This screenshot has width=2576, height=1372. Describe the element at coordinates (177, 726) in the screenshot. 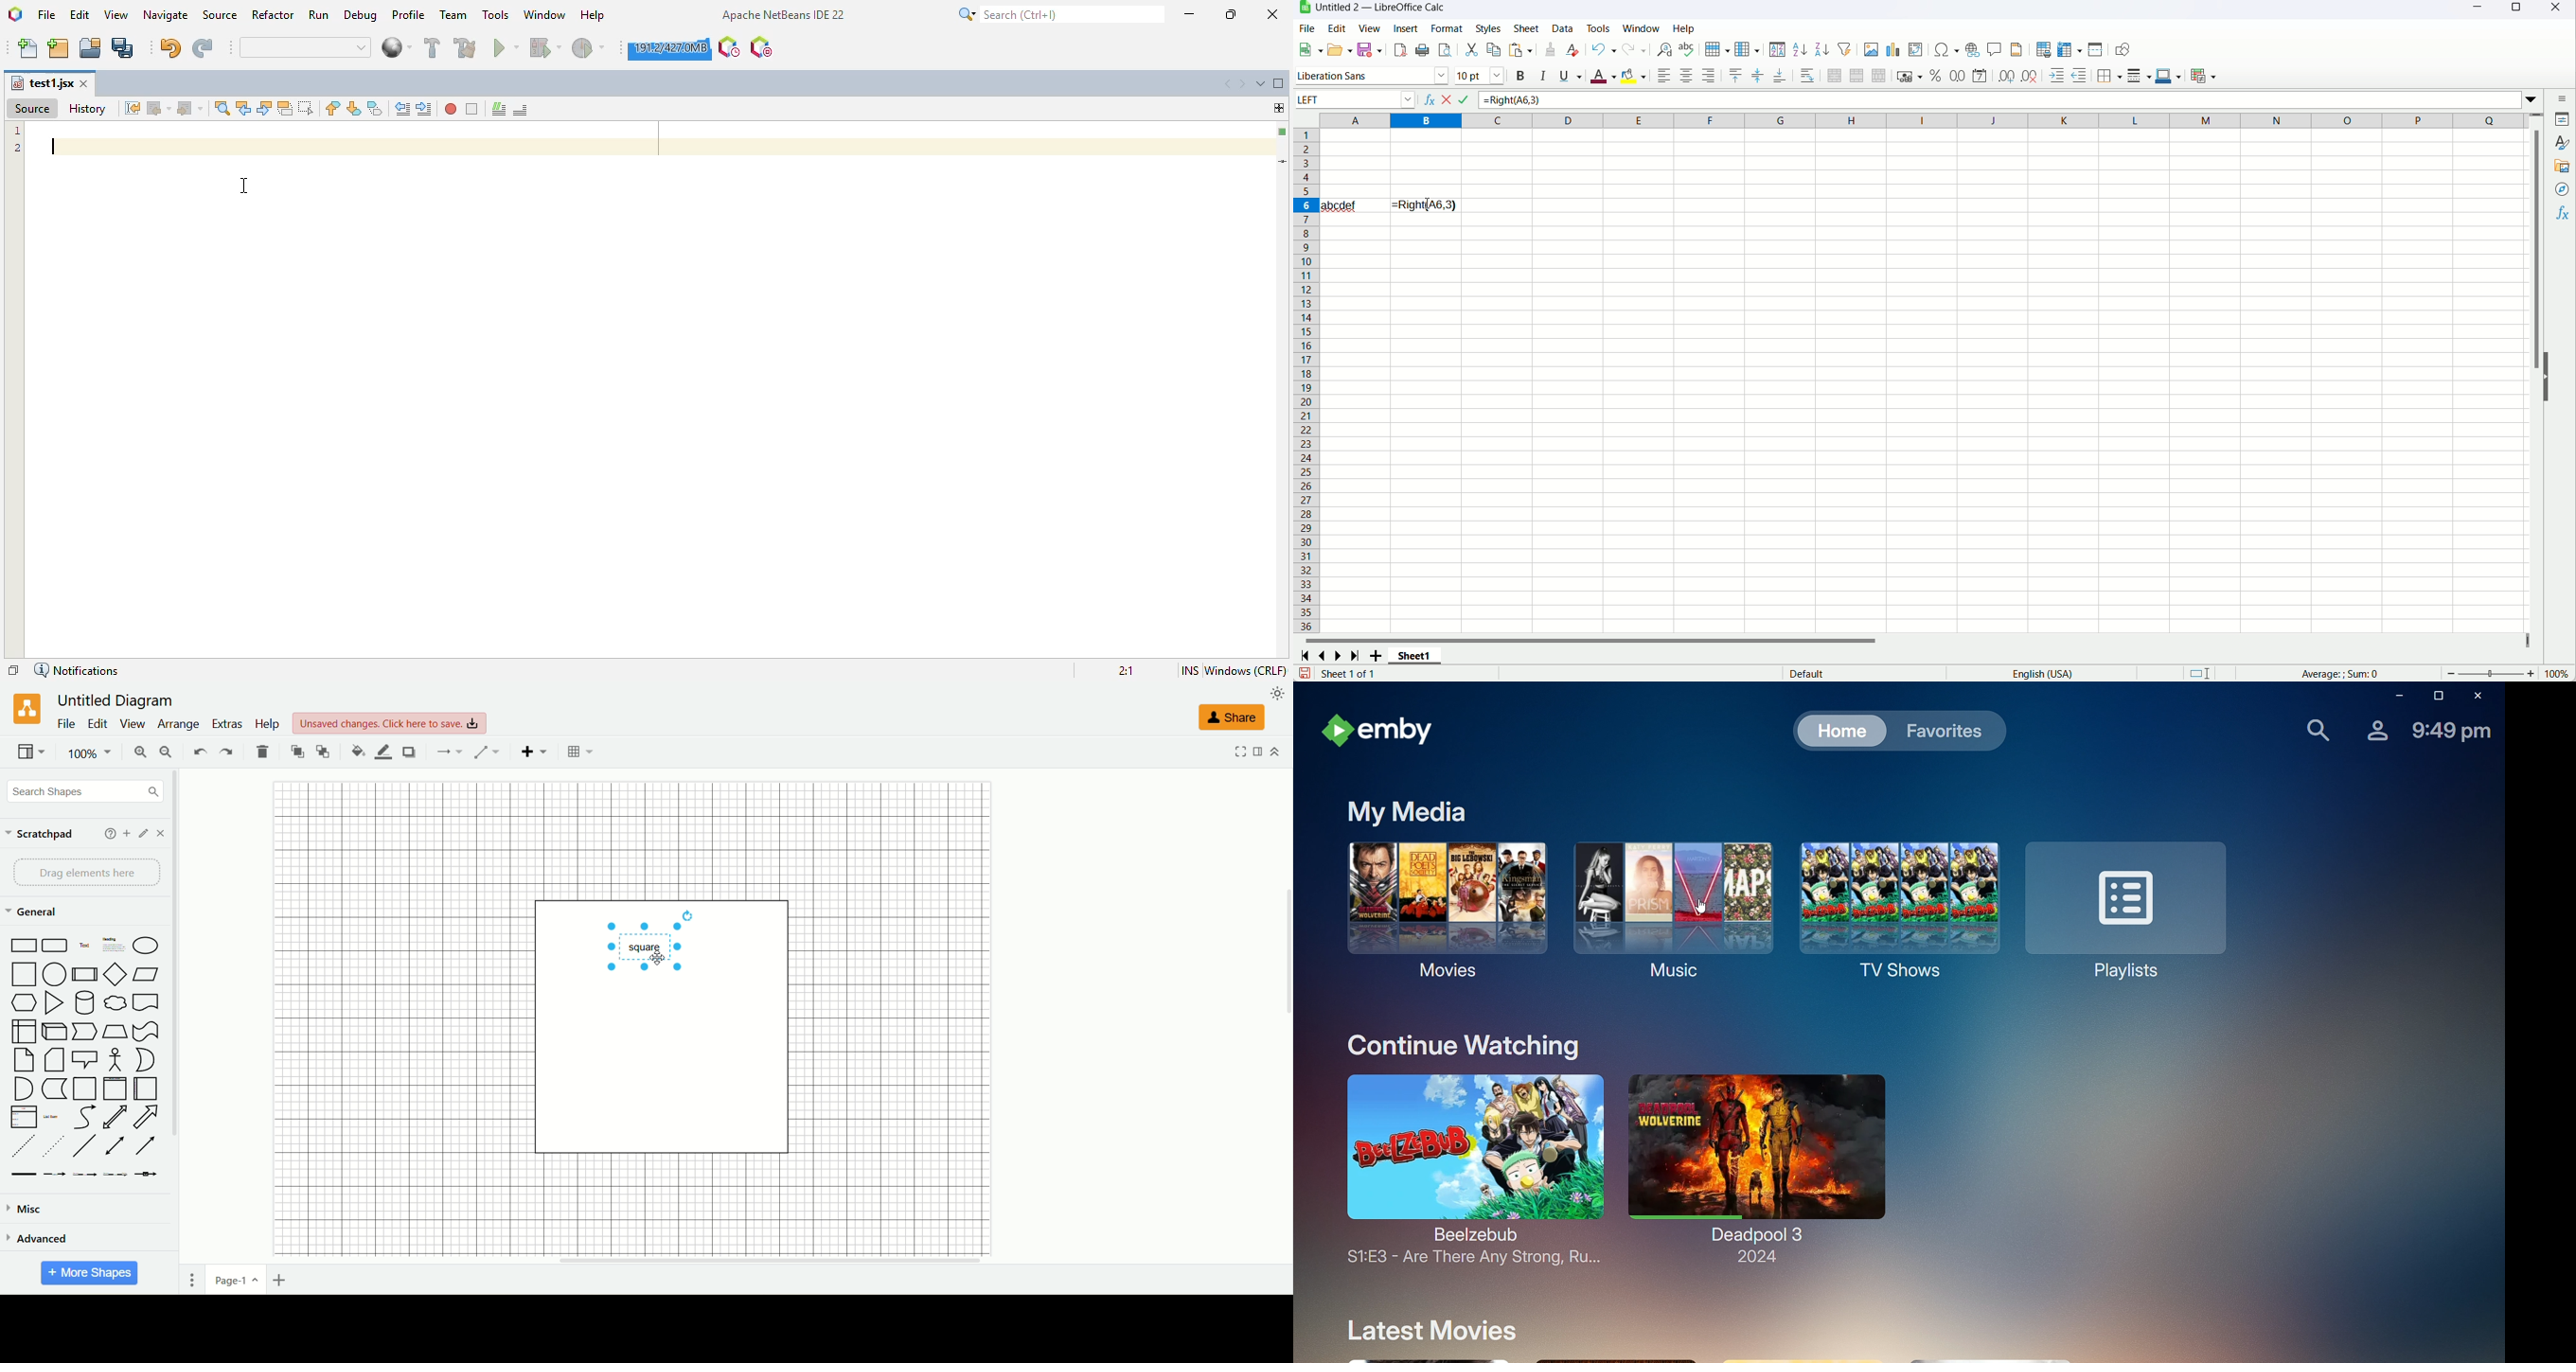

I see `arrange` at that location.